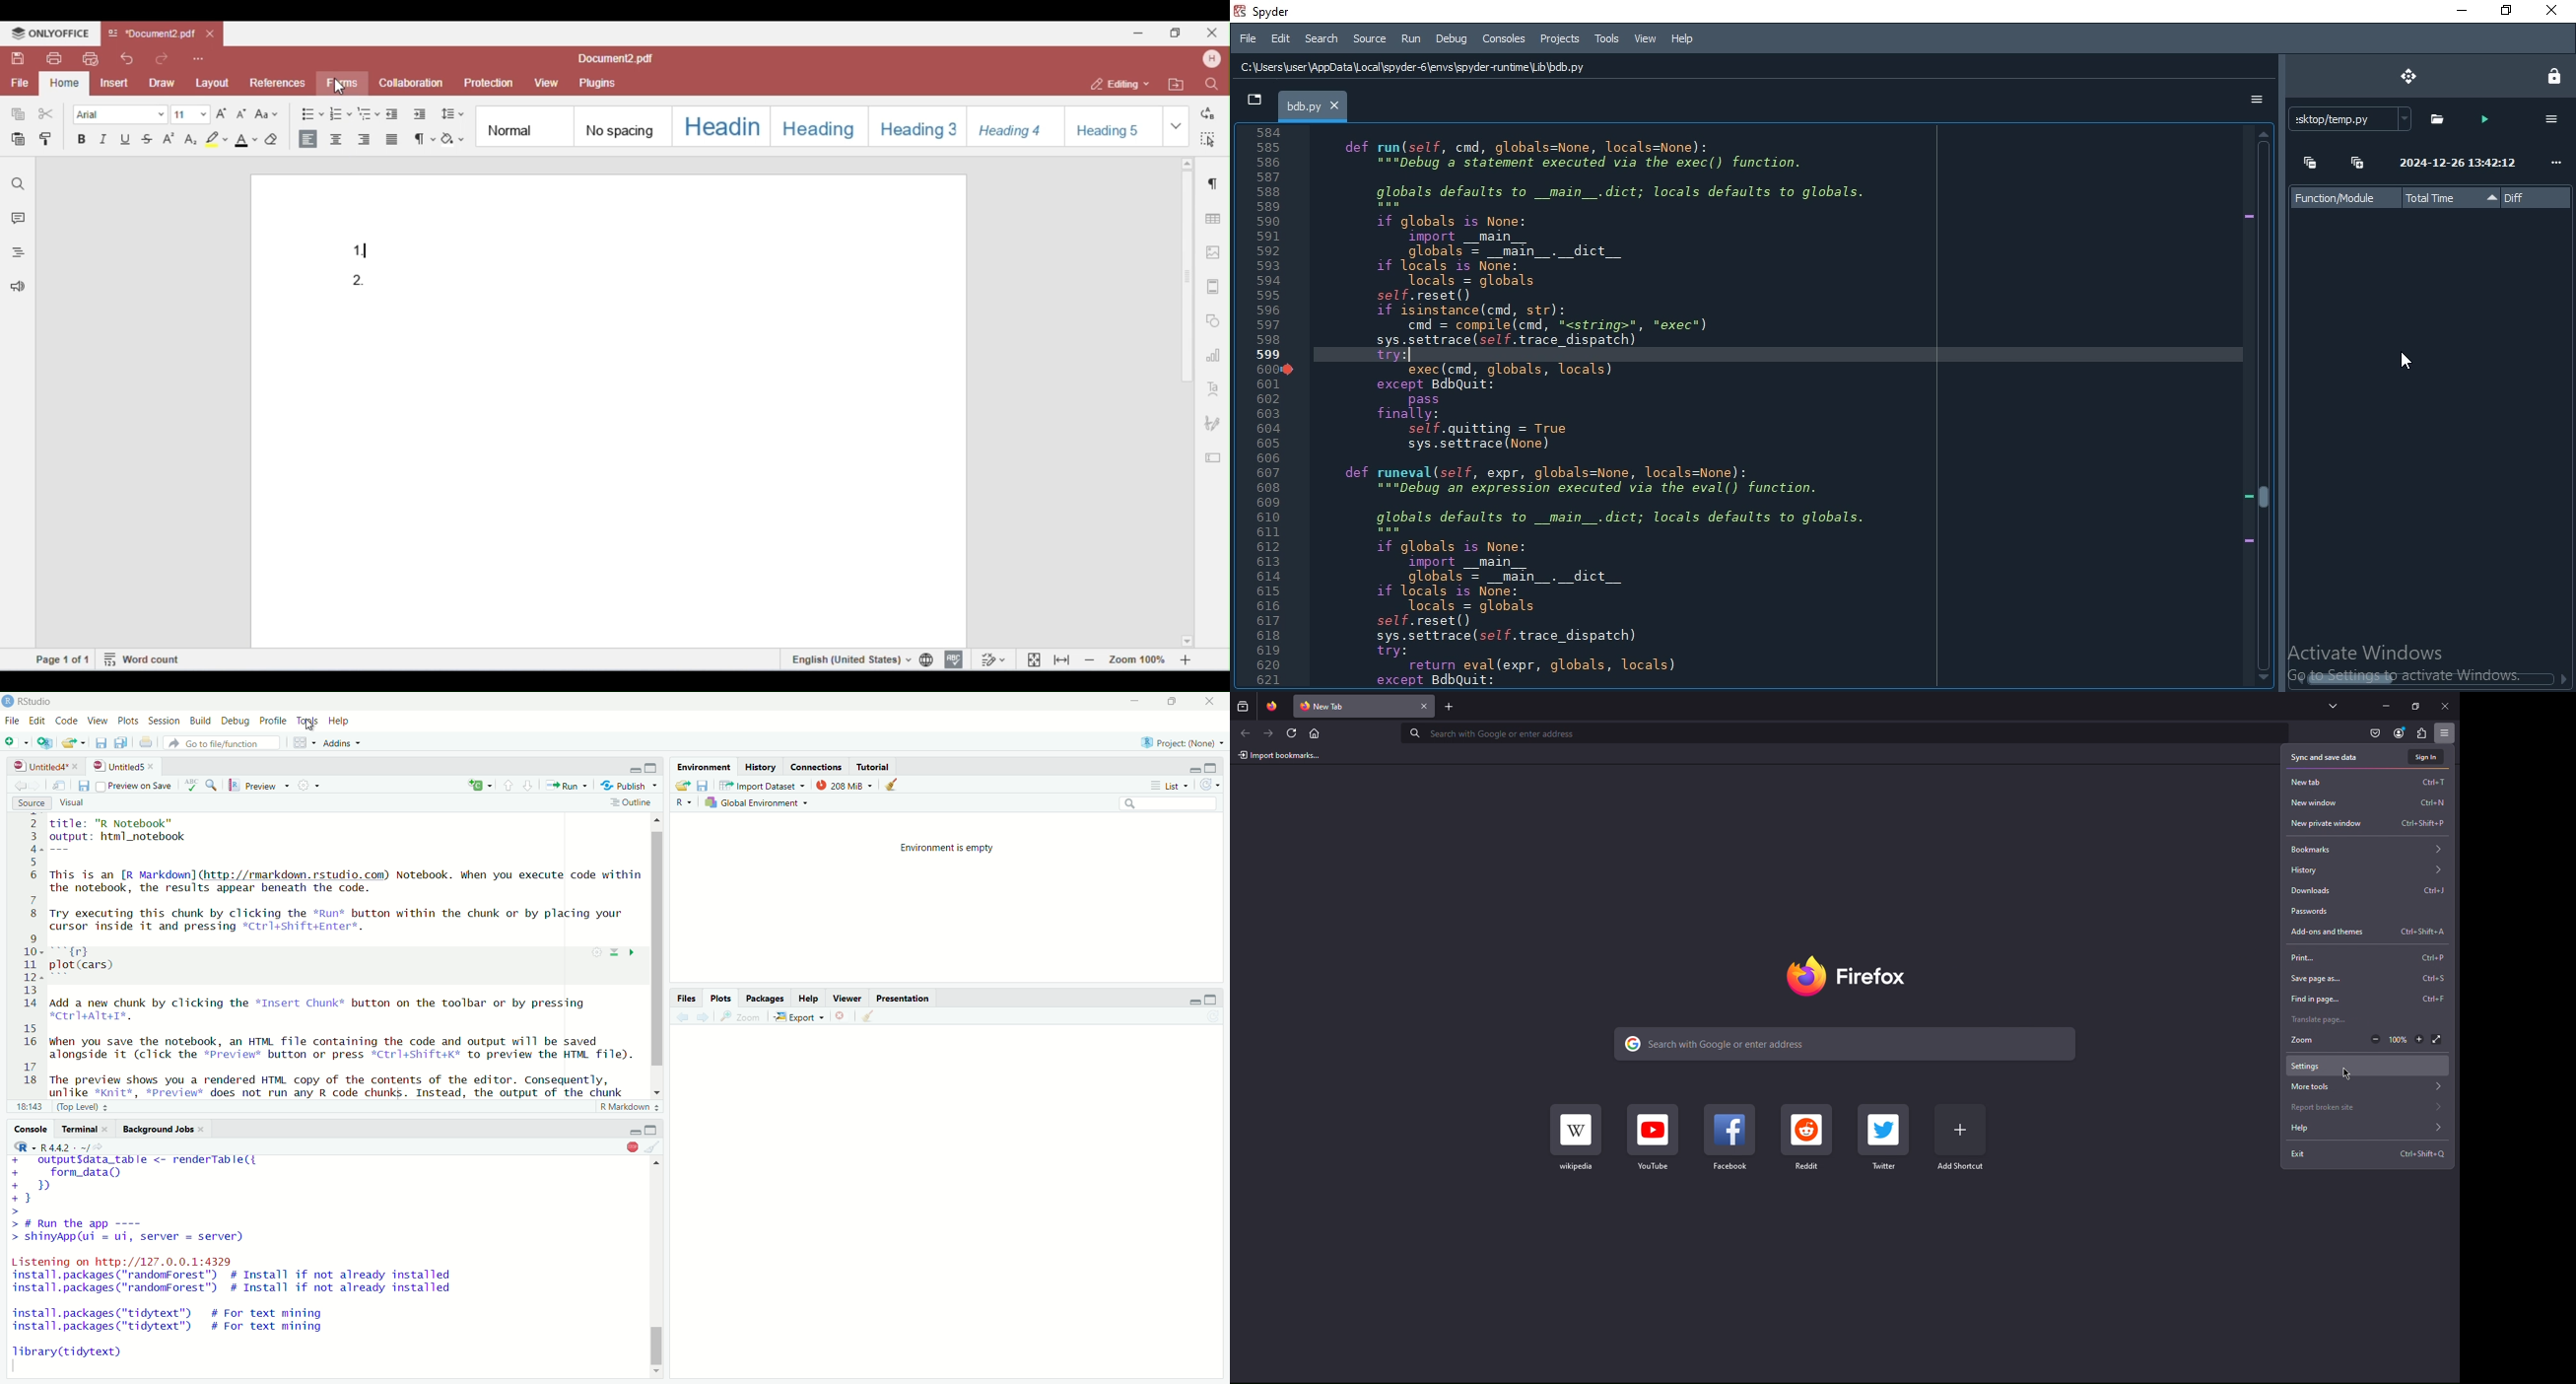 The width and height of the screenshot is (2576, 1400). I want to click on (Top Level), so click(85, 1106).